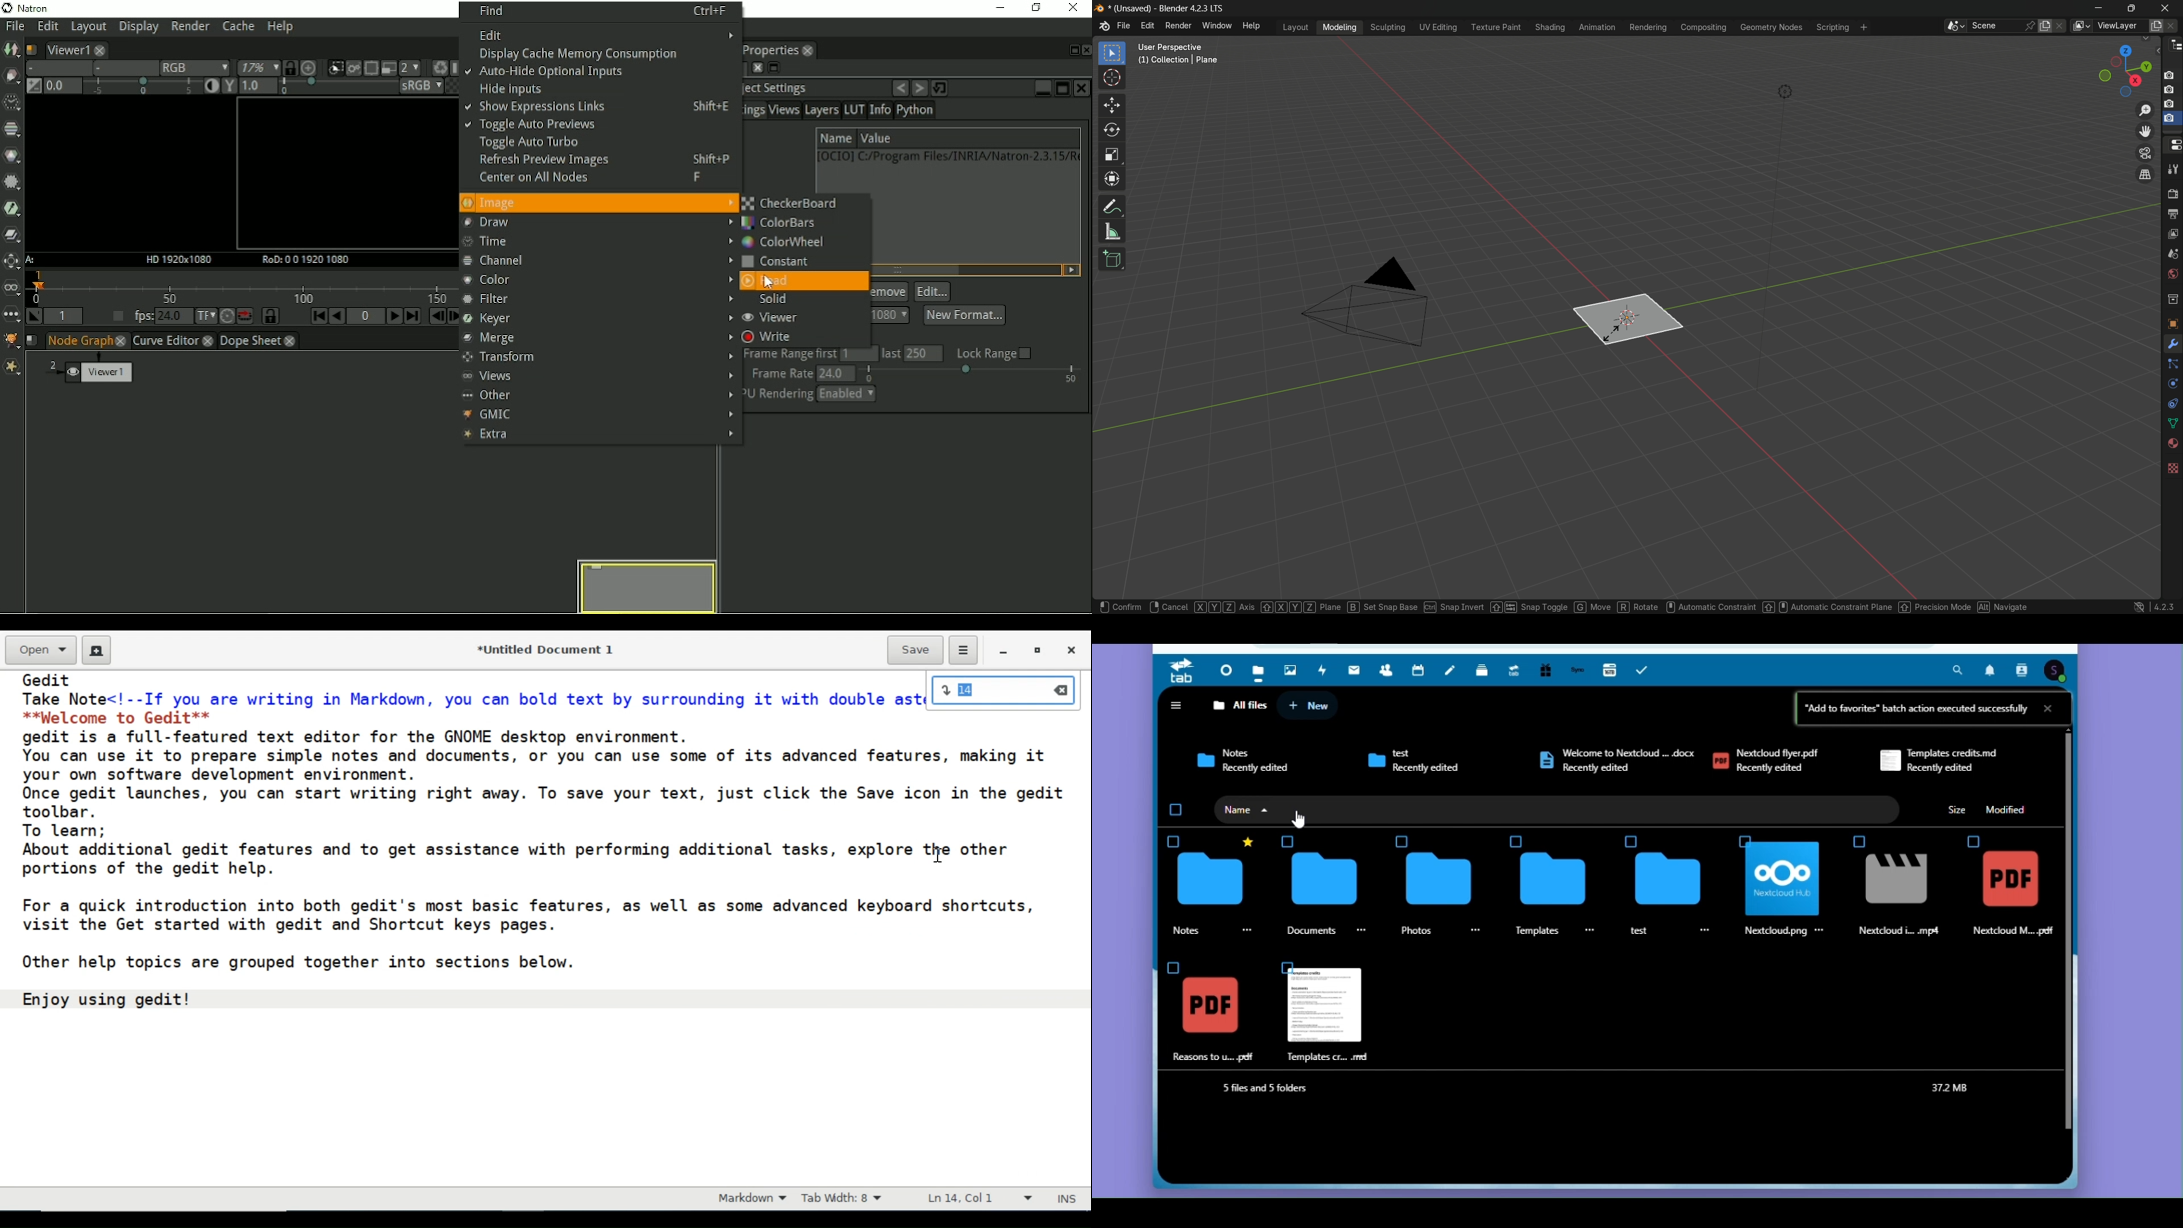  What do you see at coordinates (1631, 841) in the screenshot?
I see `Check Box` at bounding box center [1631, 841].